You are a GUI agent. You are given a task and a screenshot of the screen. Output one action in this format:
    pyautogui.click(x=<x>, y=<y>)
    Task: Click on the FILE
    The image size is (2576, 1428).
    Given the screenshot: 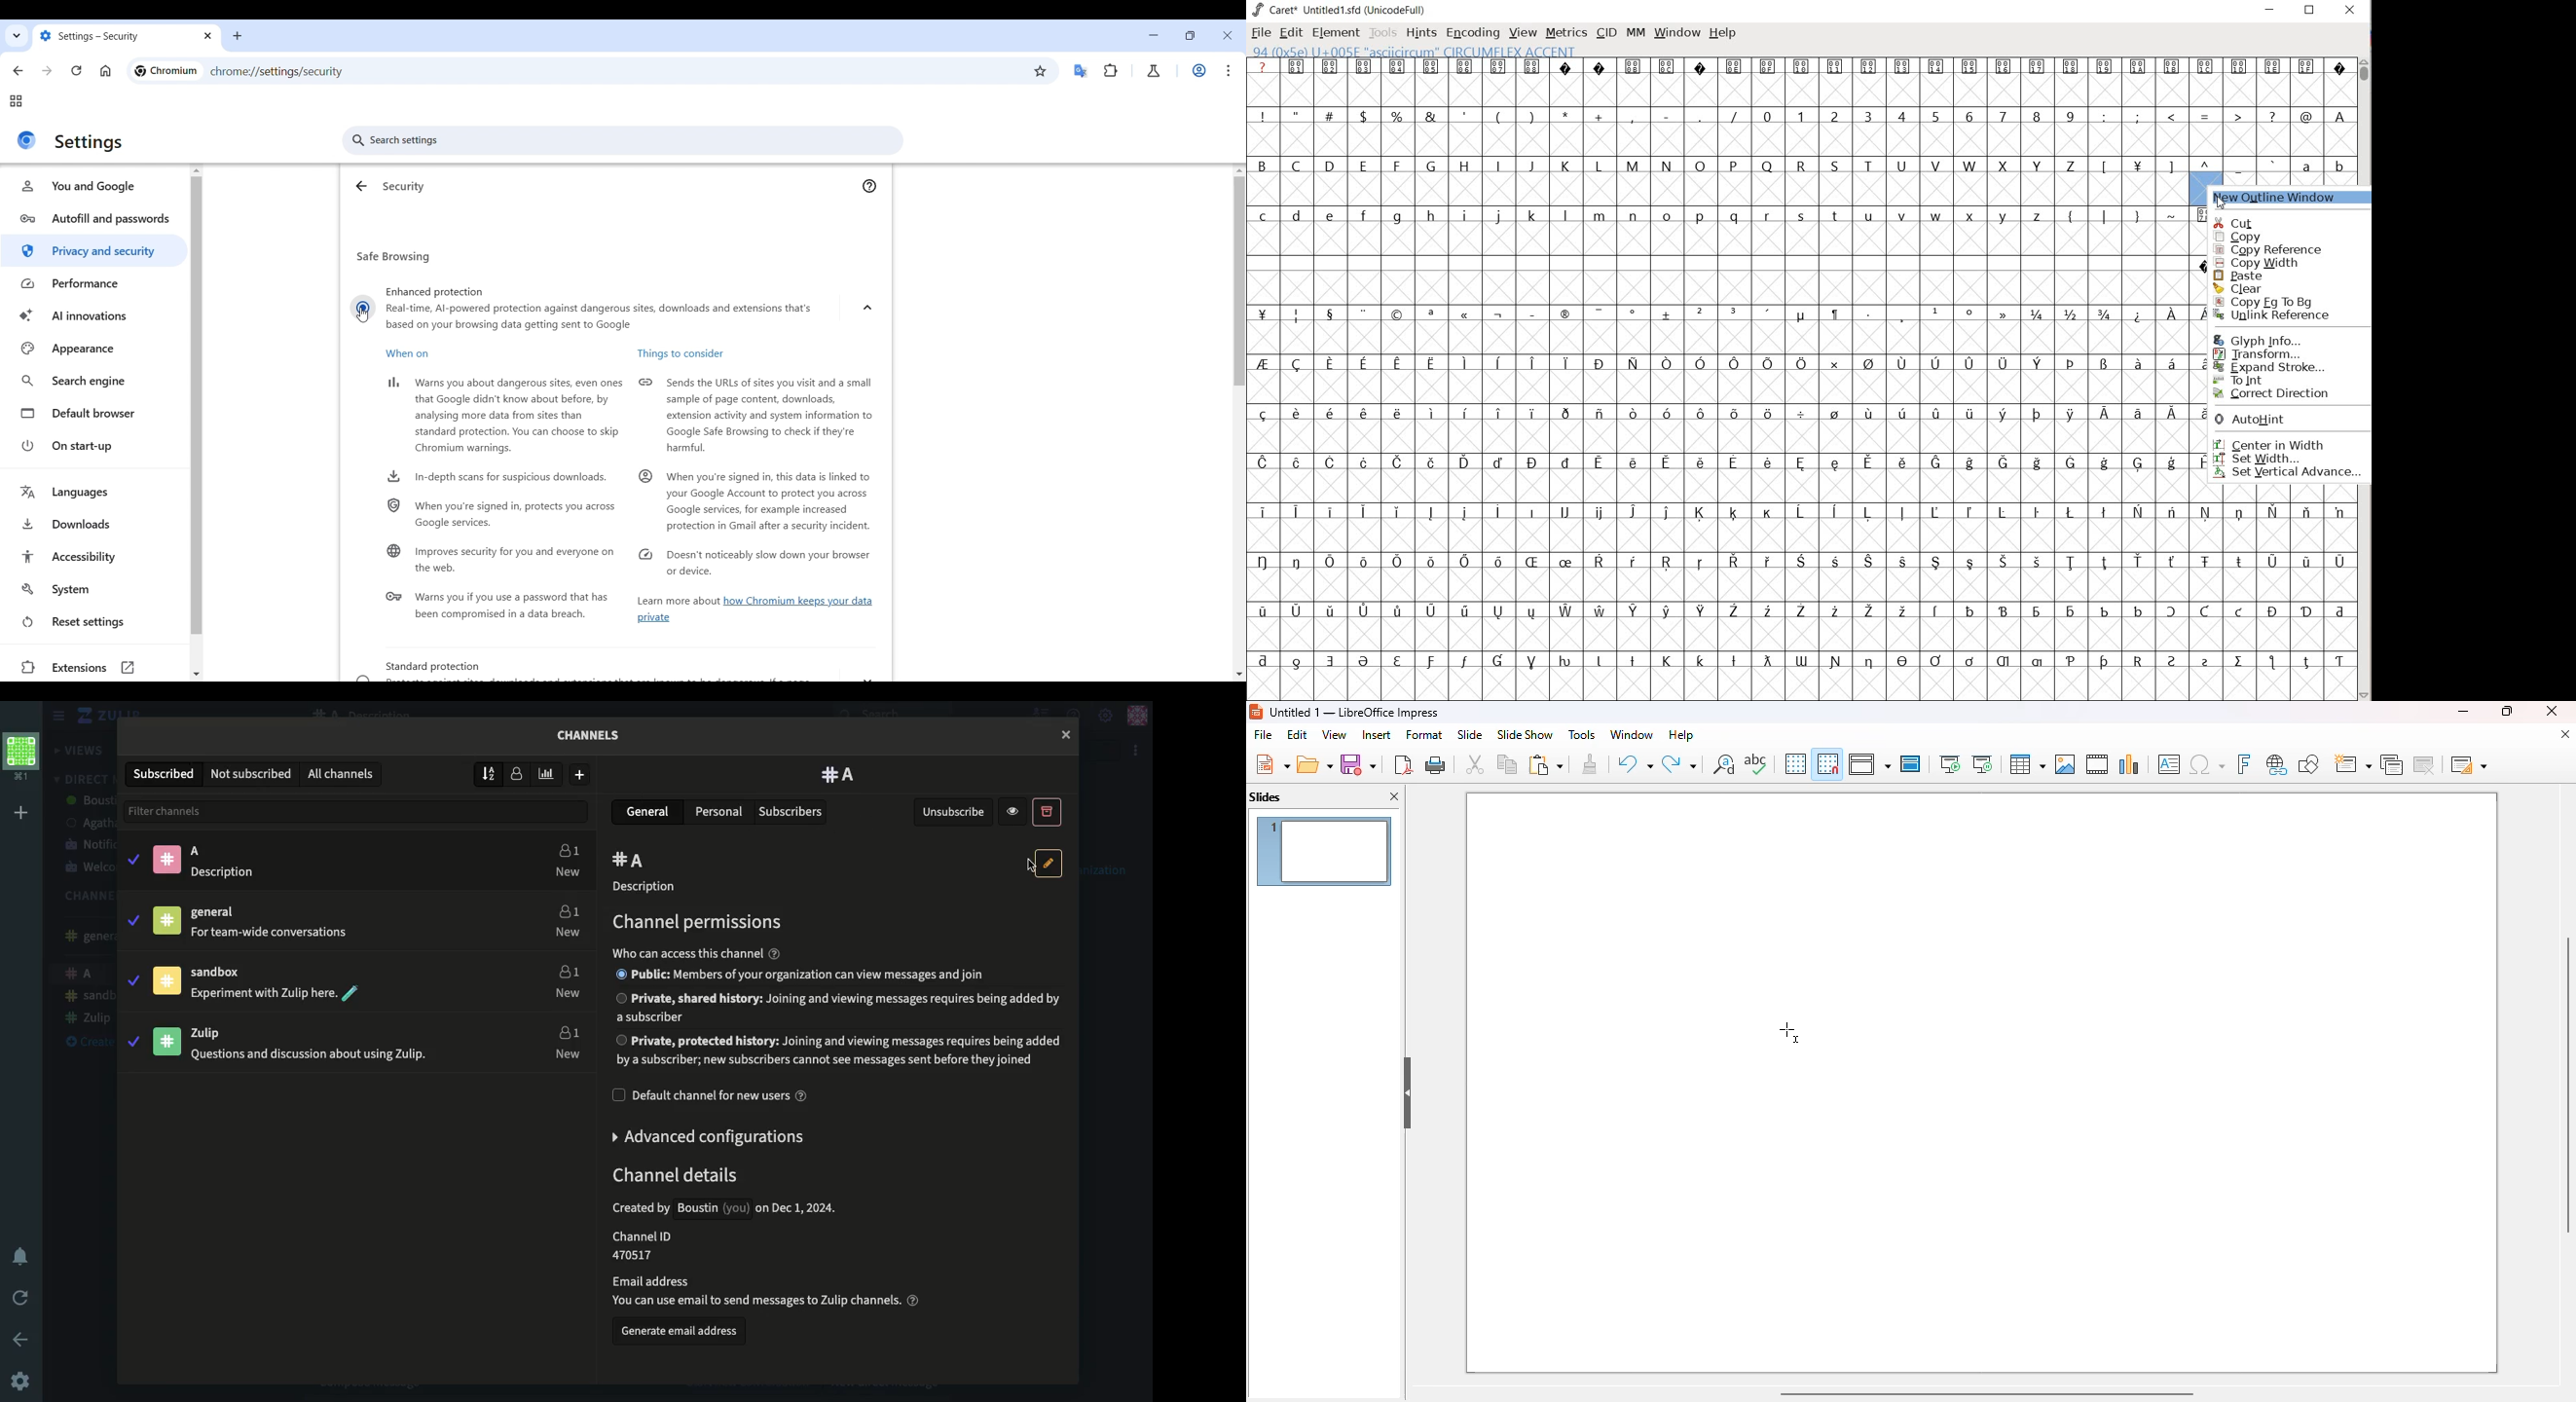 What is the action you would take?
    pyautogui.click(x=1260, y=34)
    